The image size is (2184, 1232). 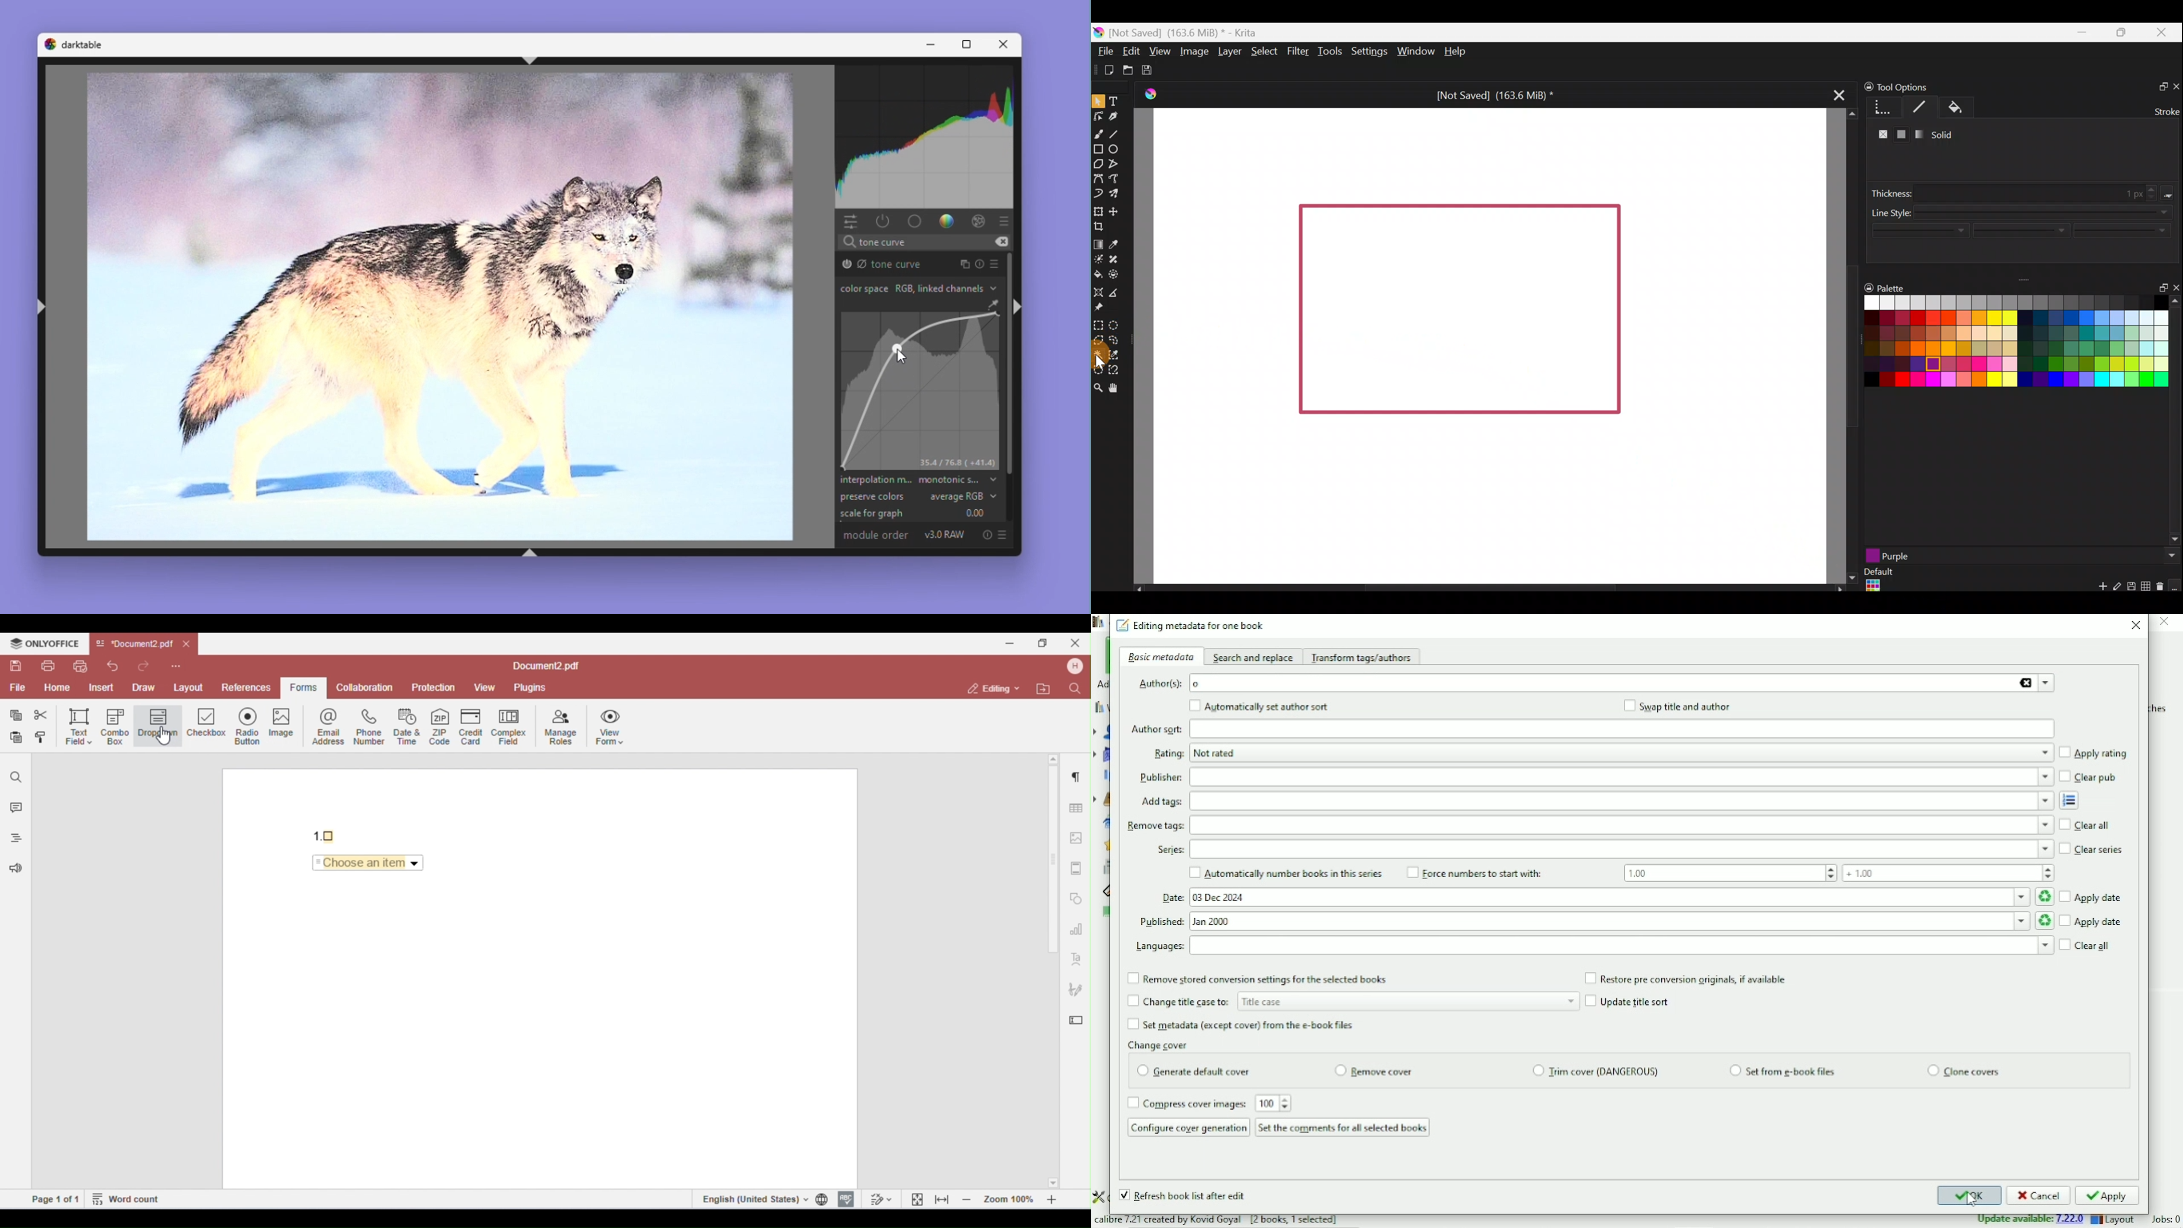 What do you see at coordinates (1098, 260) in the screenshot?
I see `Colourise mask tool` at bounding box center [1098, 260].